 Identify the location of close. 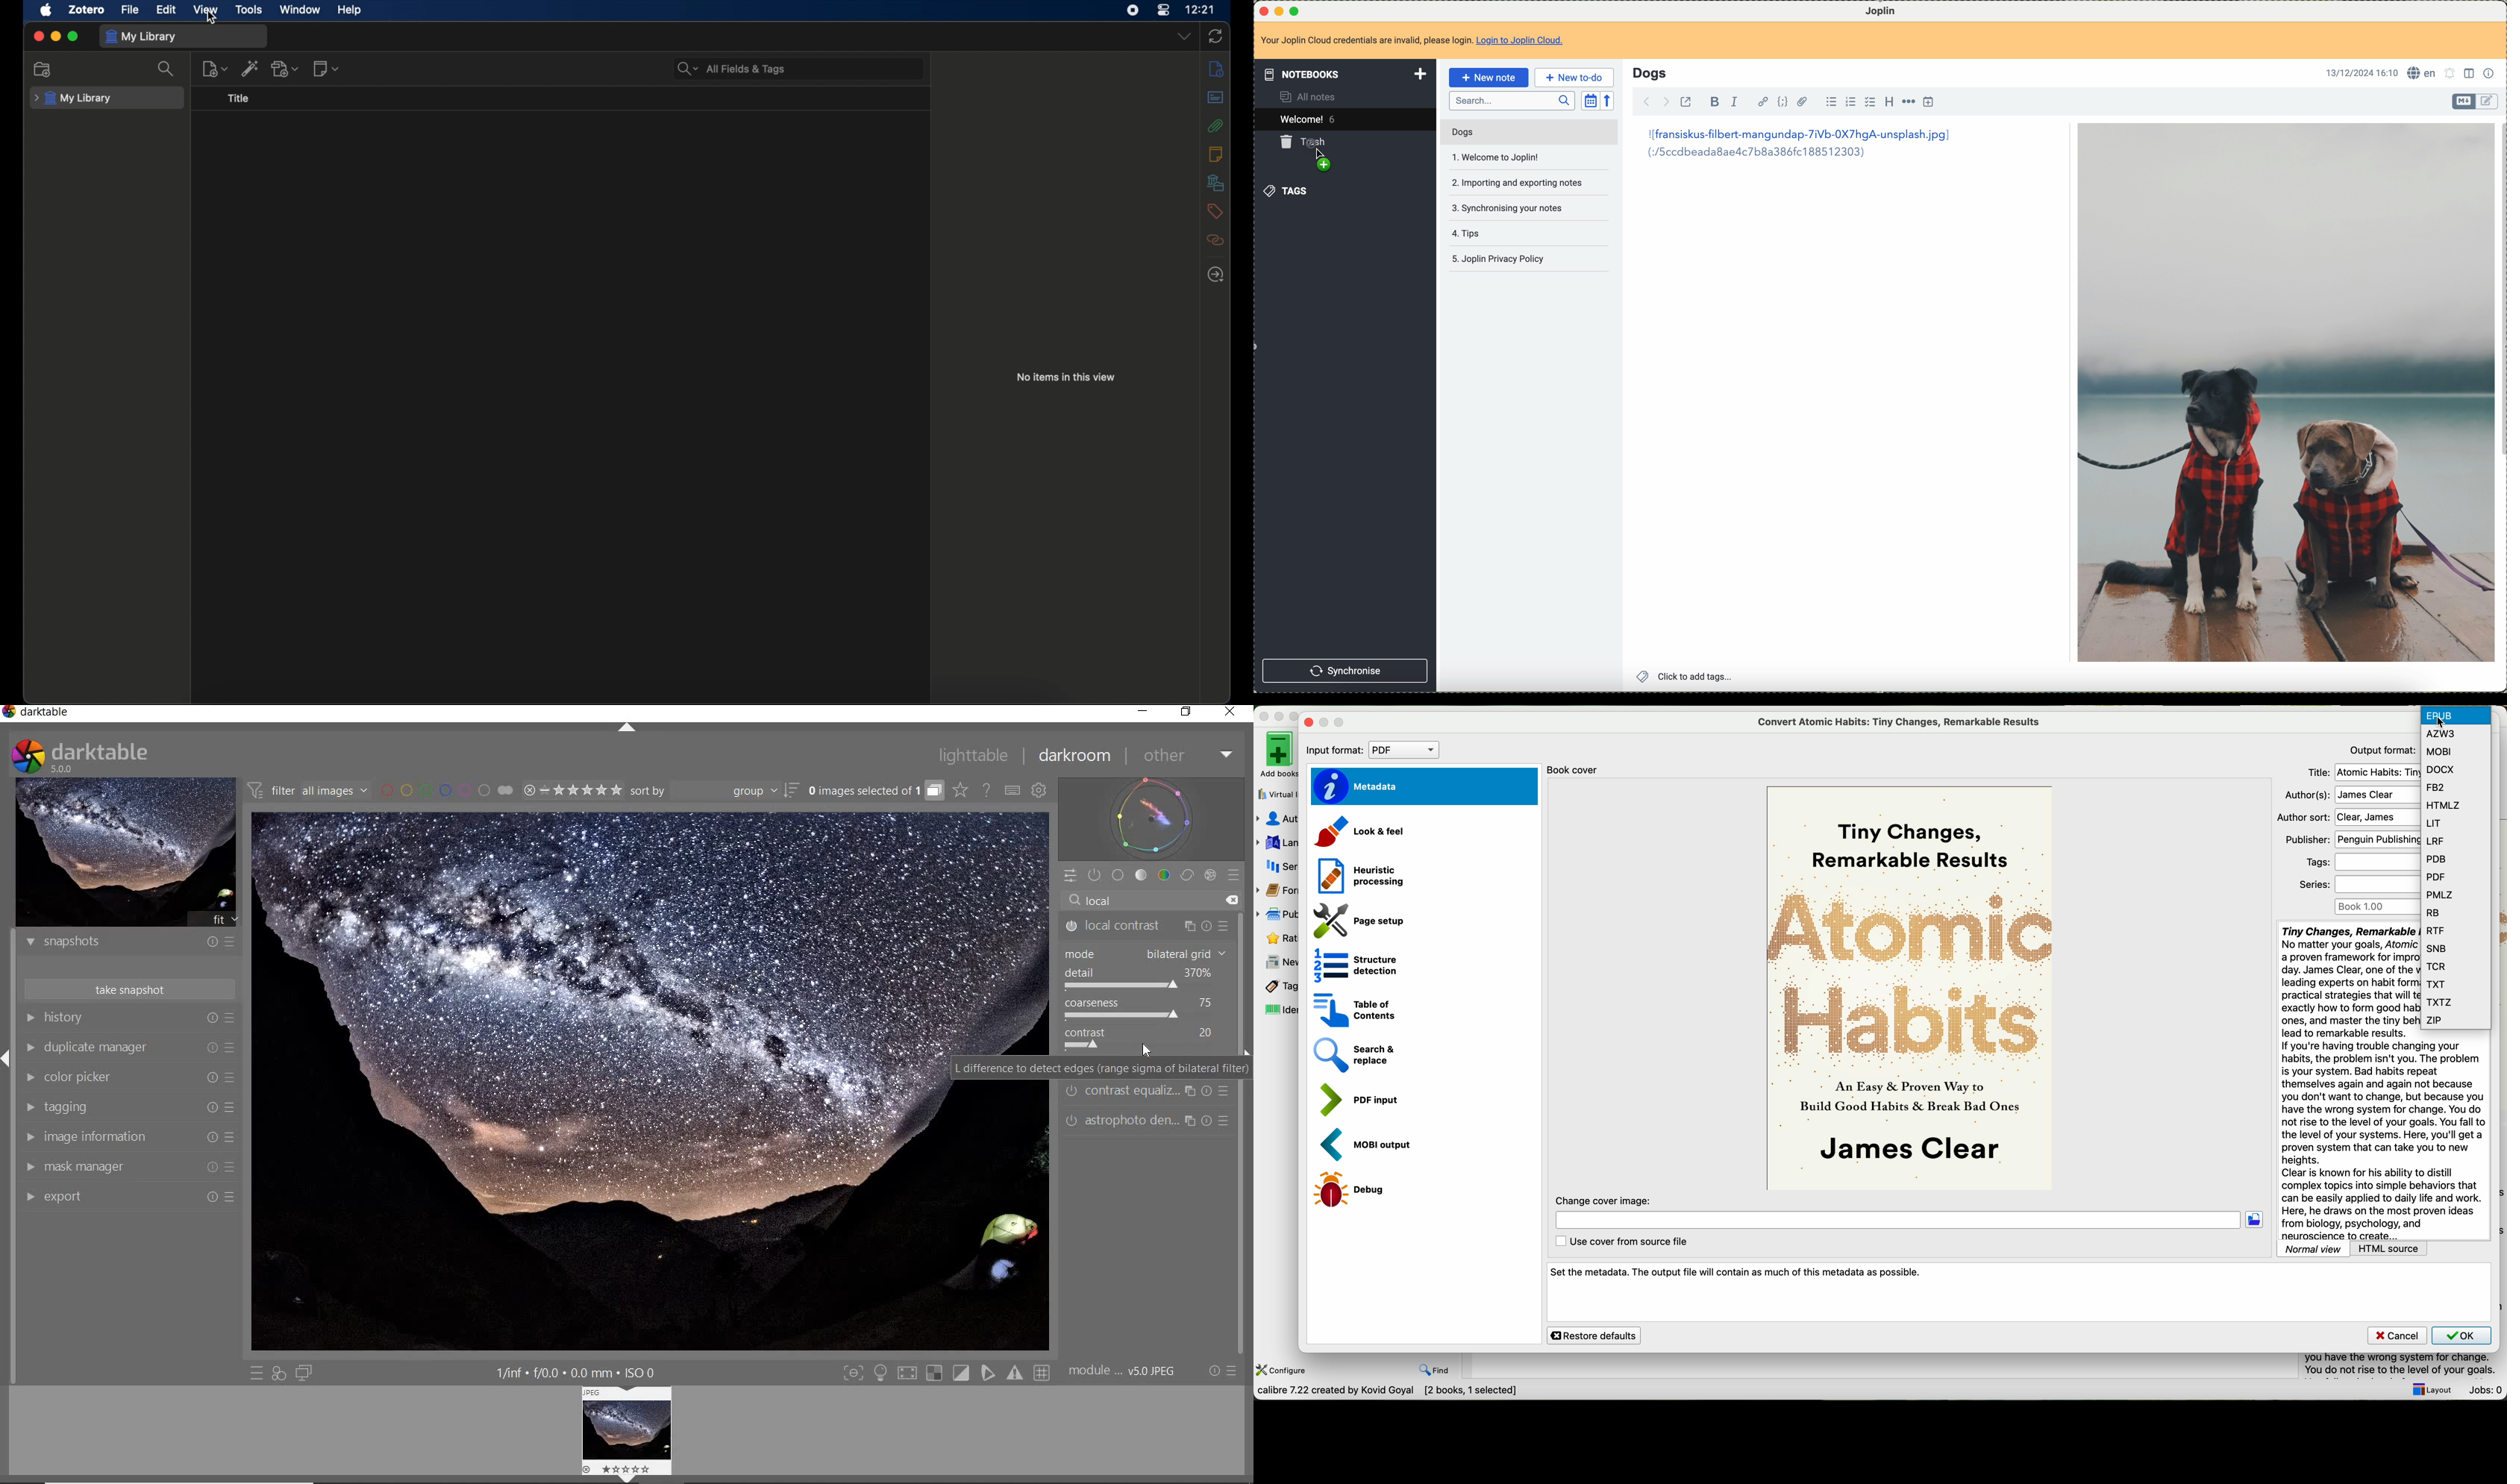
(39, 37).